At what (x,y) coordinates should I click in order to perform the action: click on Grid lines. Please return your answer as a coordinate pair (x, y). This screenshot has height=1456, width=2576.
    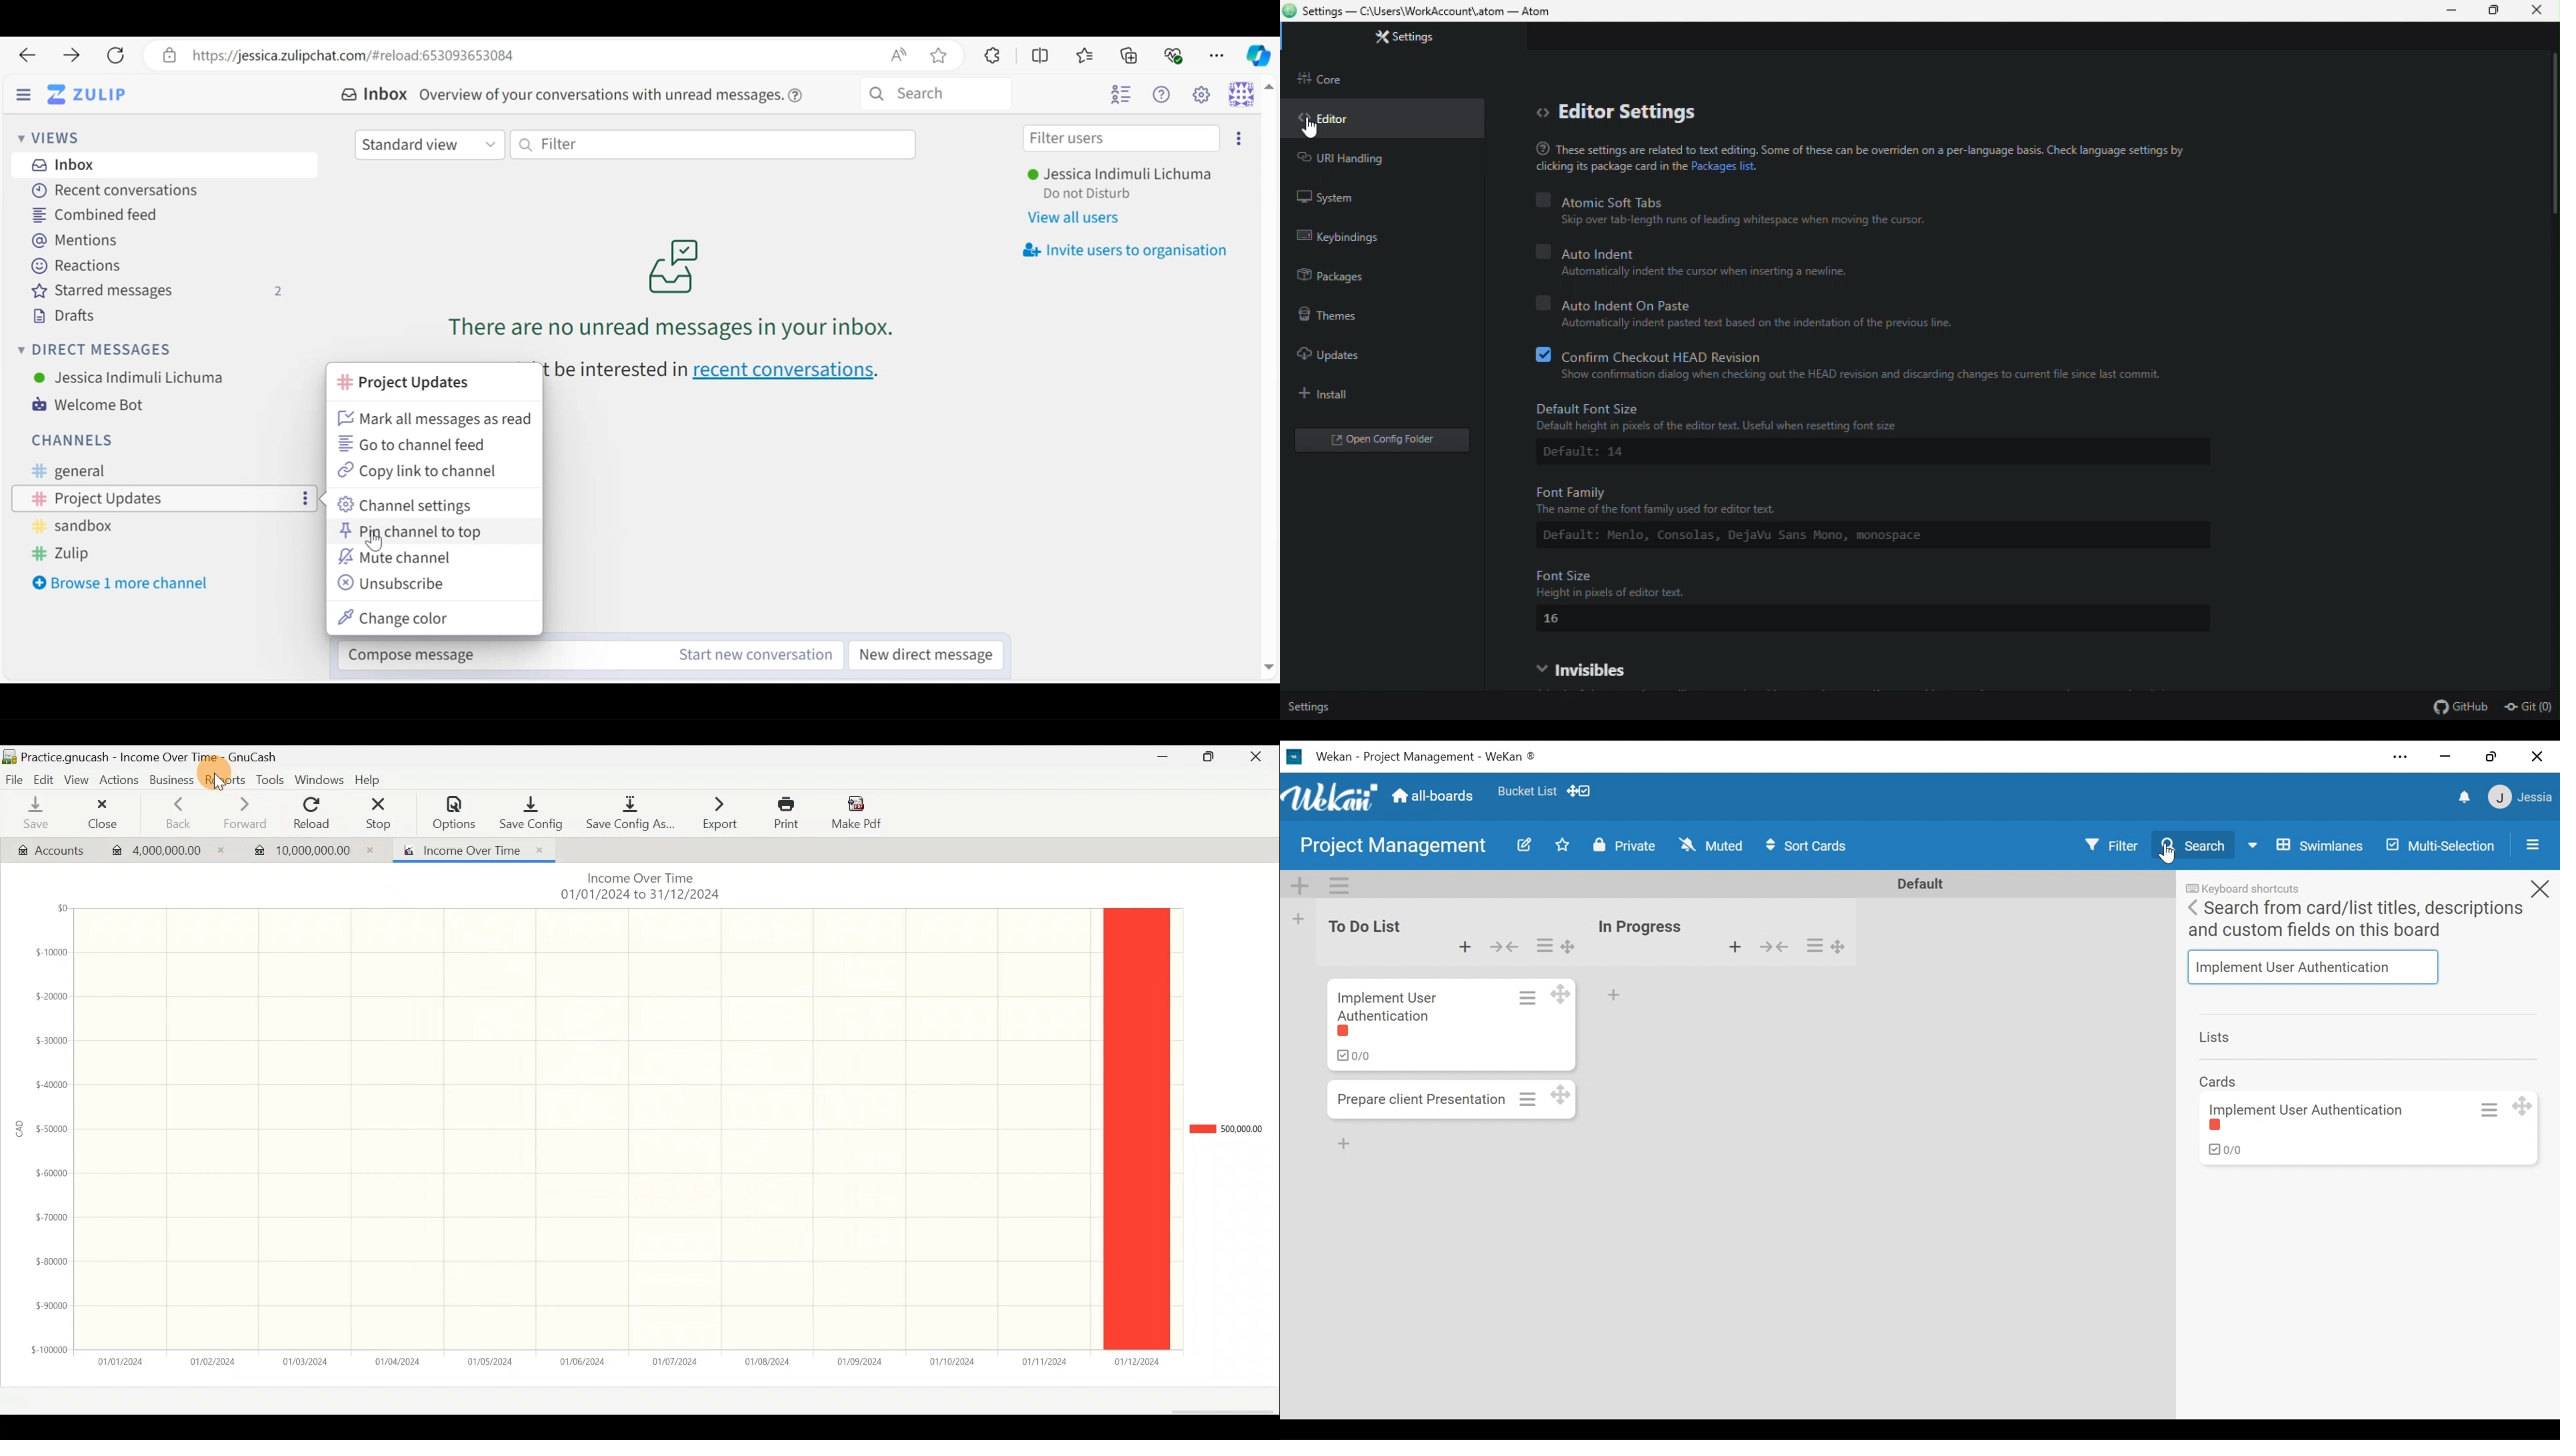
    Looking at the image, I should click on (588, 1127).